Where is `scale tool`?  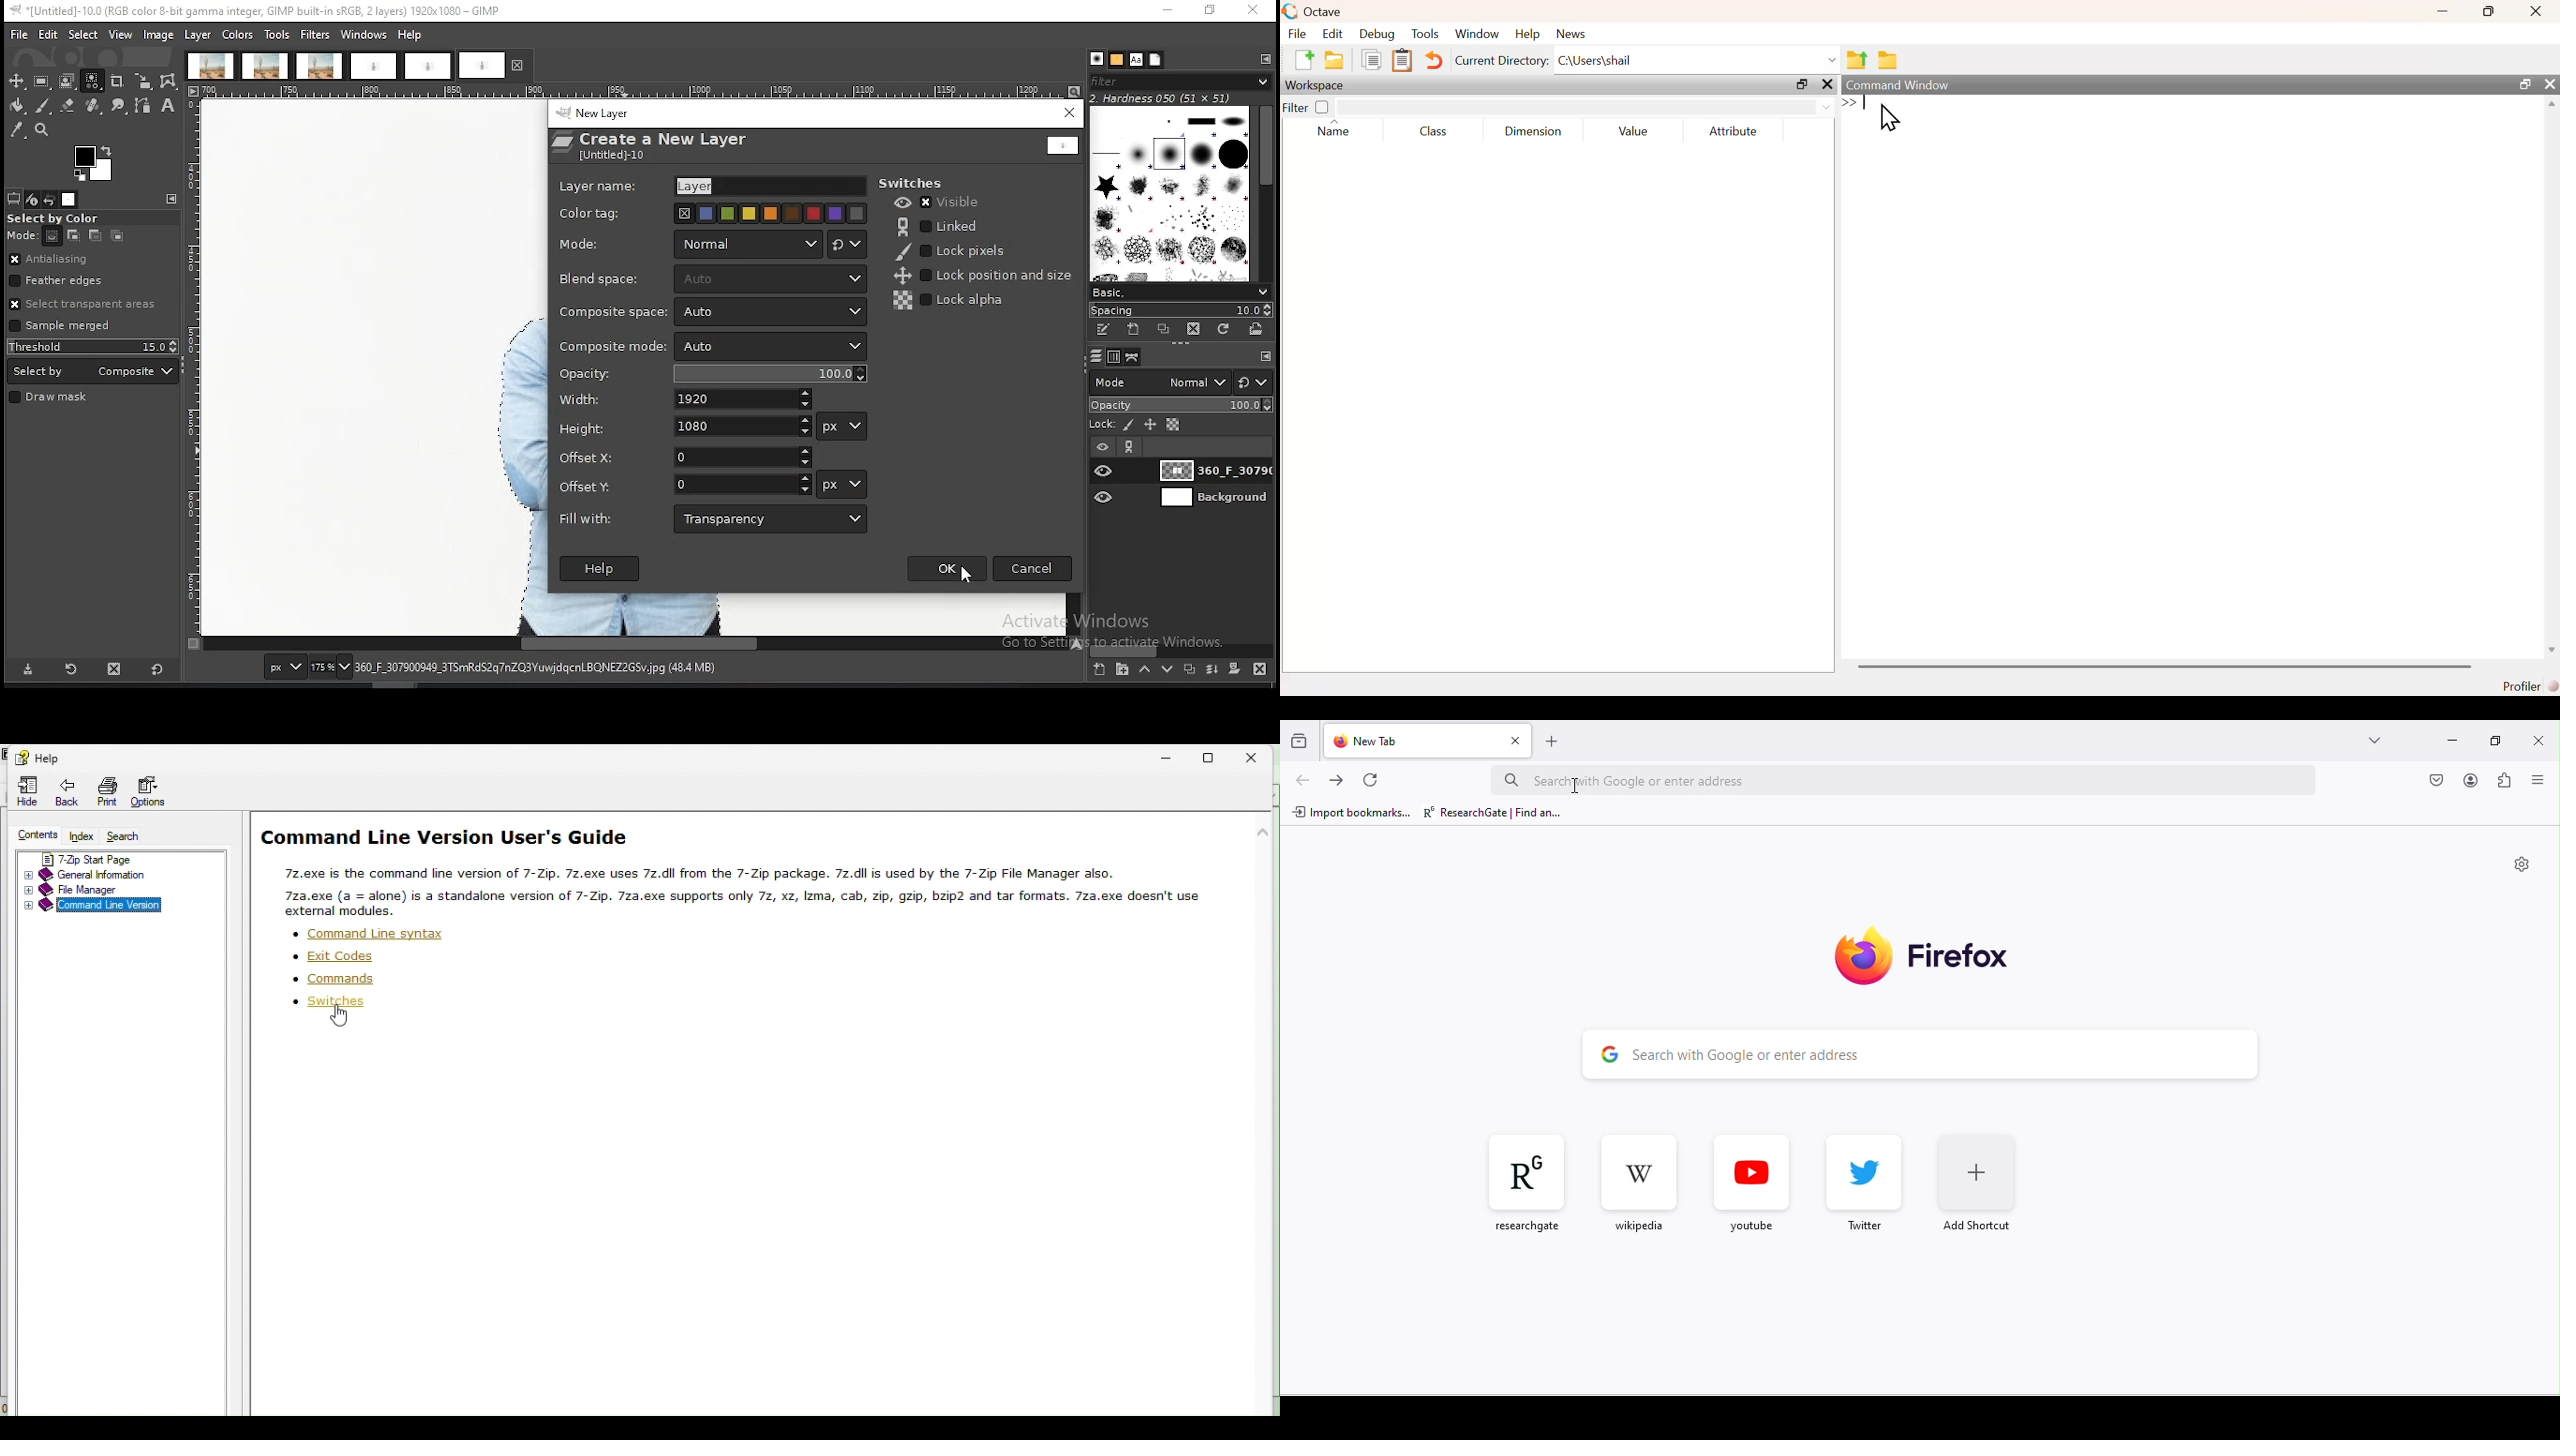 scale tool is located at coordinates (143, 82).